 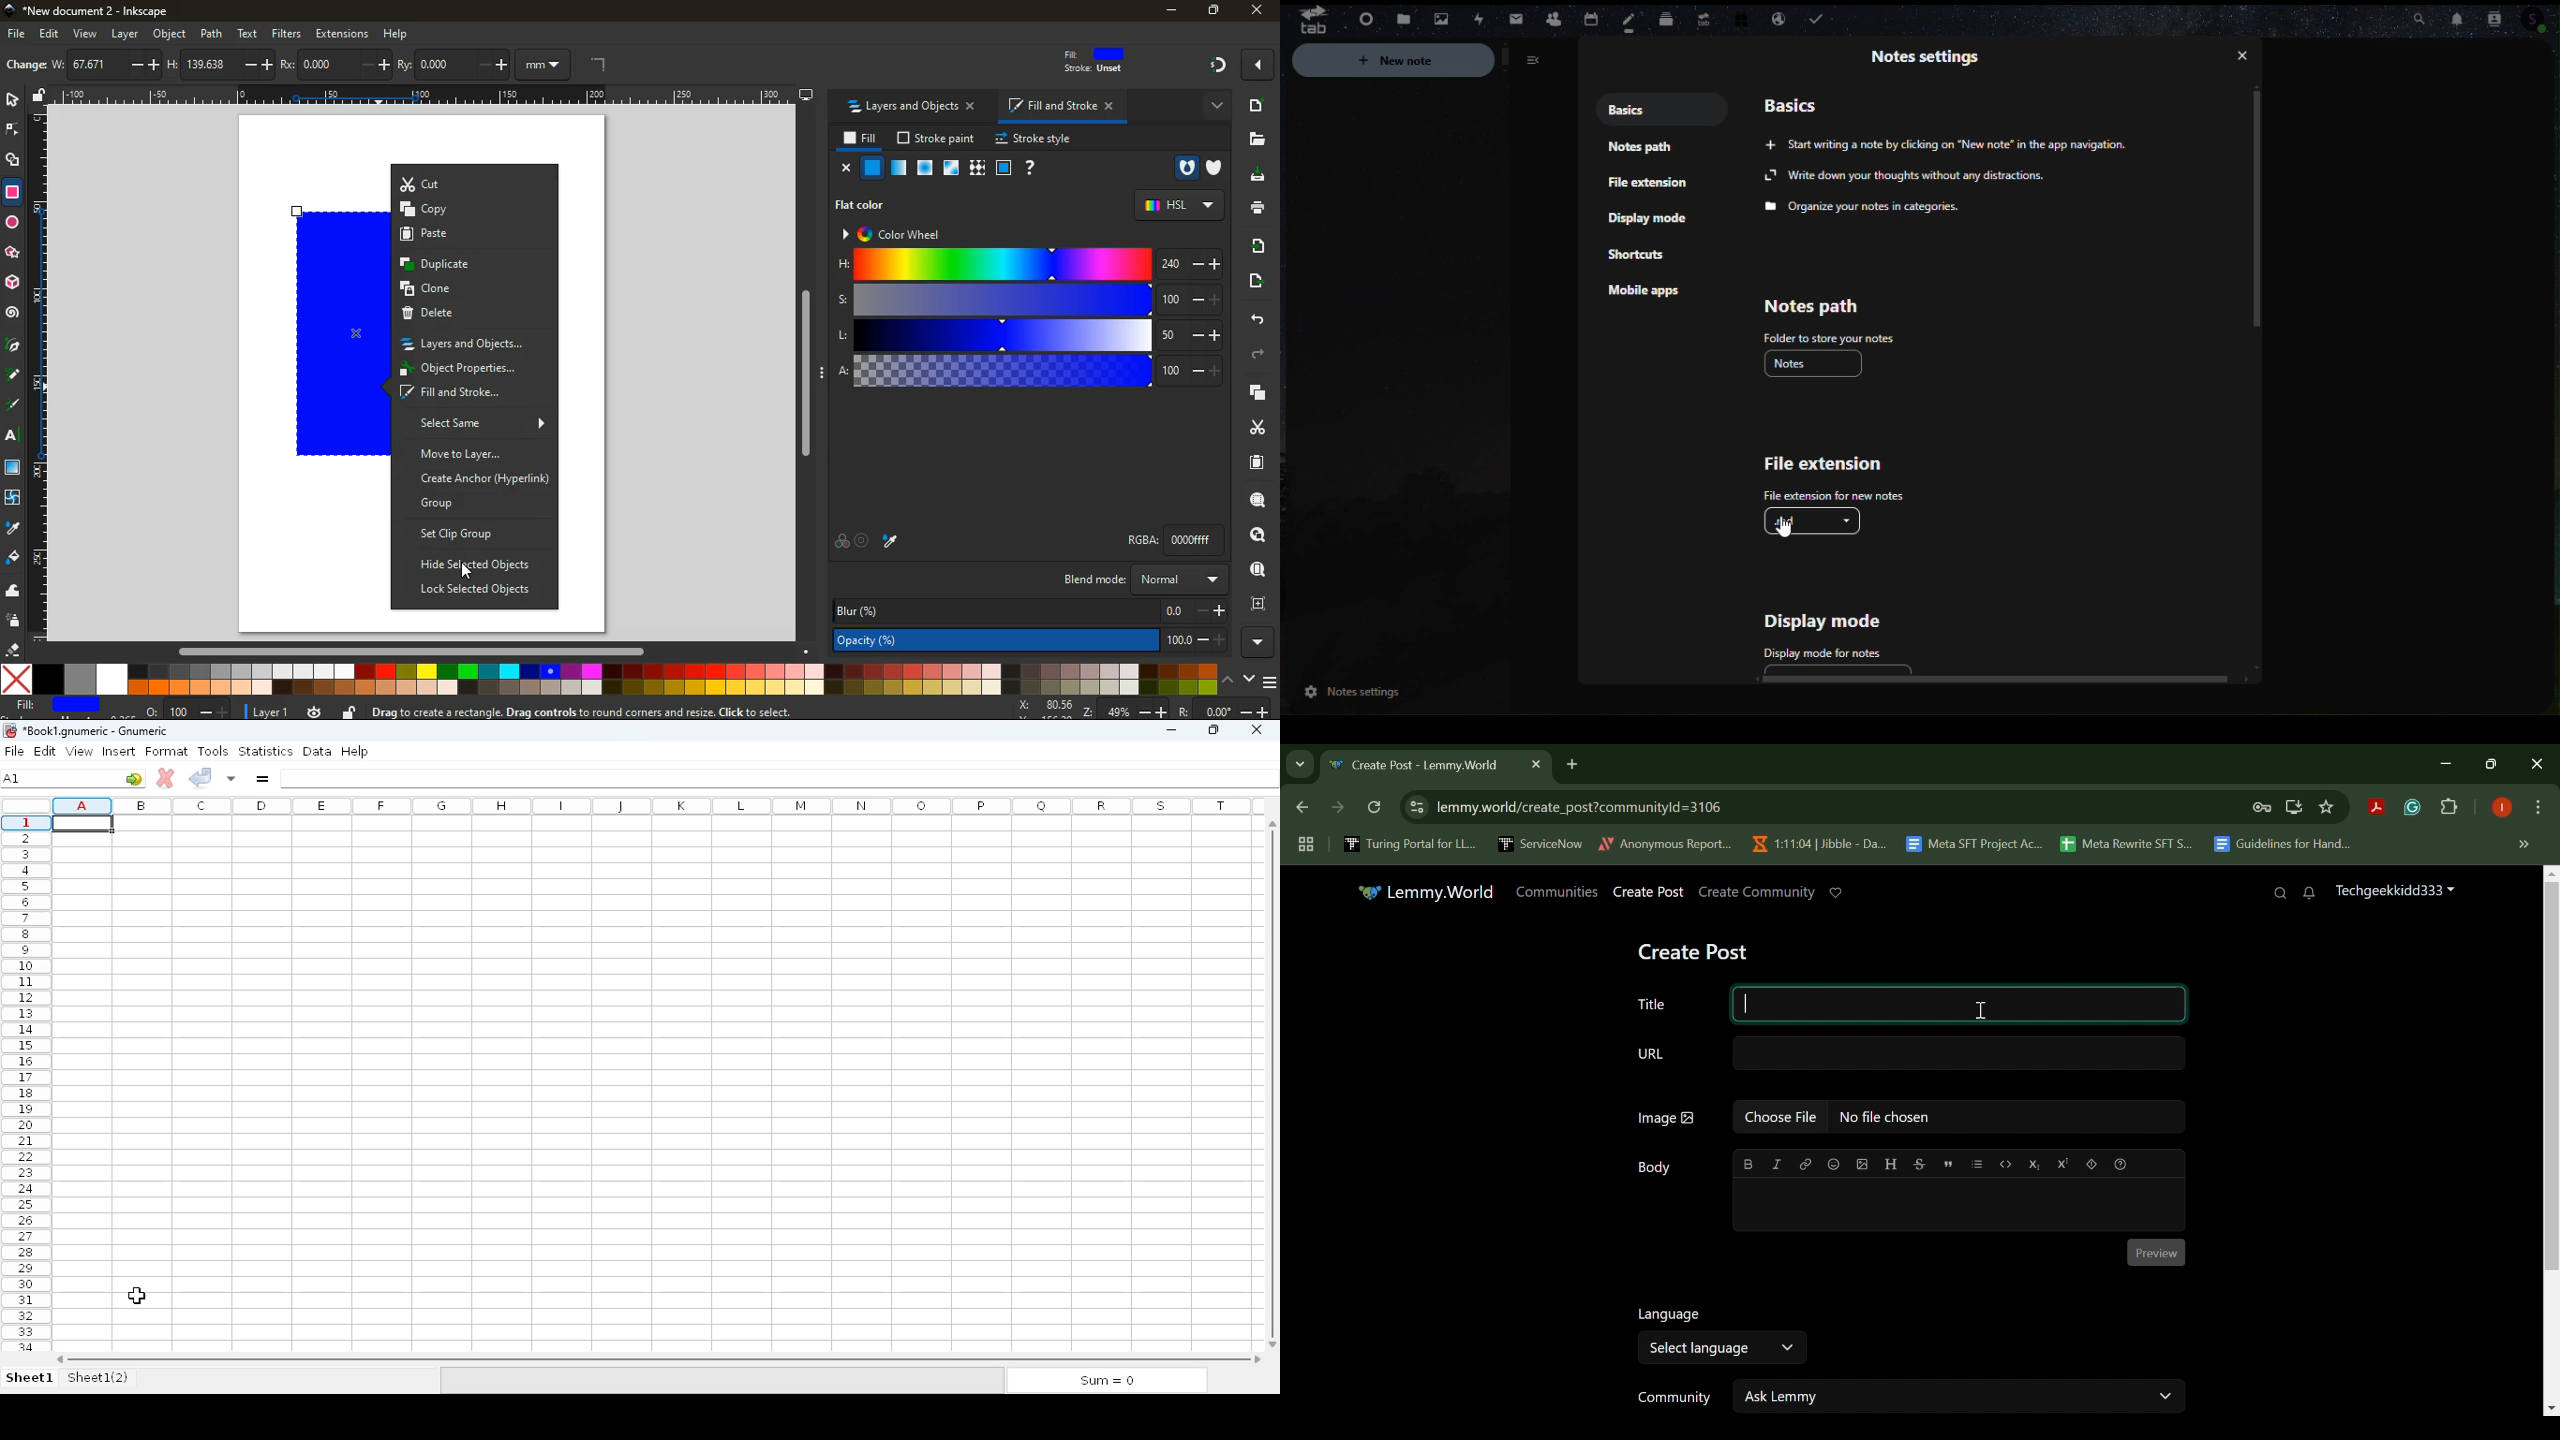 What do you see at coordinates (1256, 208) in the screenshot?
I see `print` at bounding box center [1256, 208].